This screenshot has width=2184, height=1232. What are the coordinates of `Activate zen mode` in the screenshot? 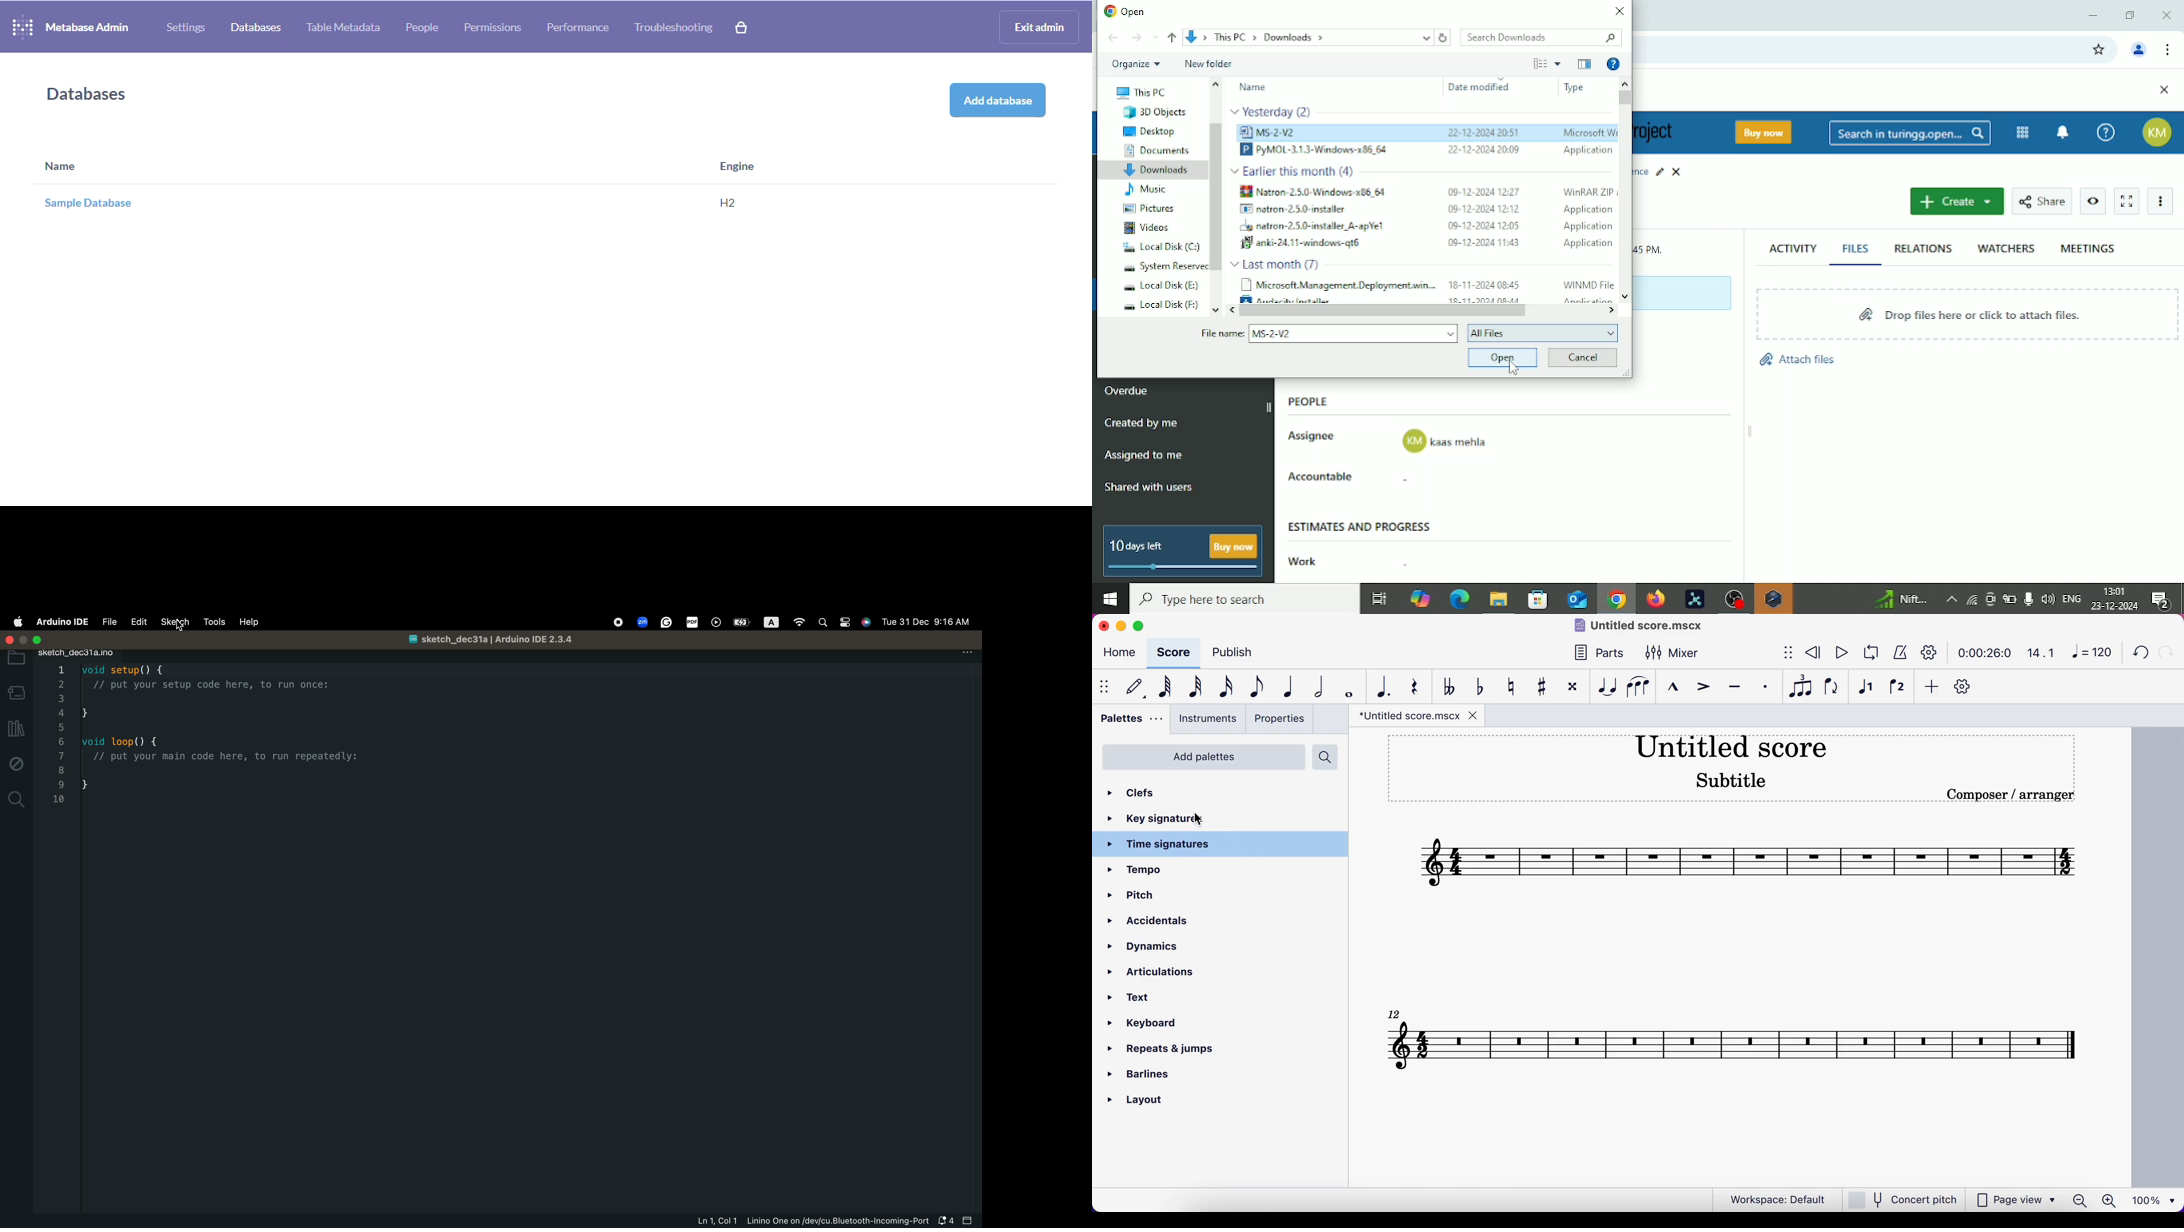 It's located at (2127, 202).